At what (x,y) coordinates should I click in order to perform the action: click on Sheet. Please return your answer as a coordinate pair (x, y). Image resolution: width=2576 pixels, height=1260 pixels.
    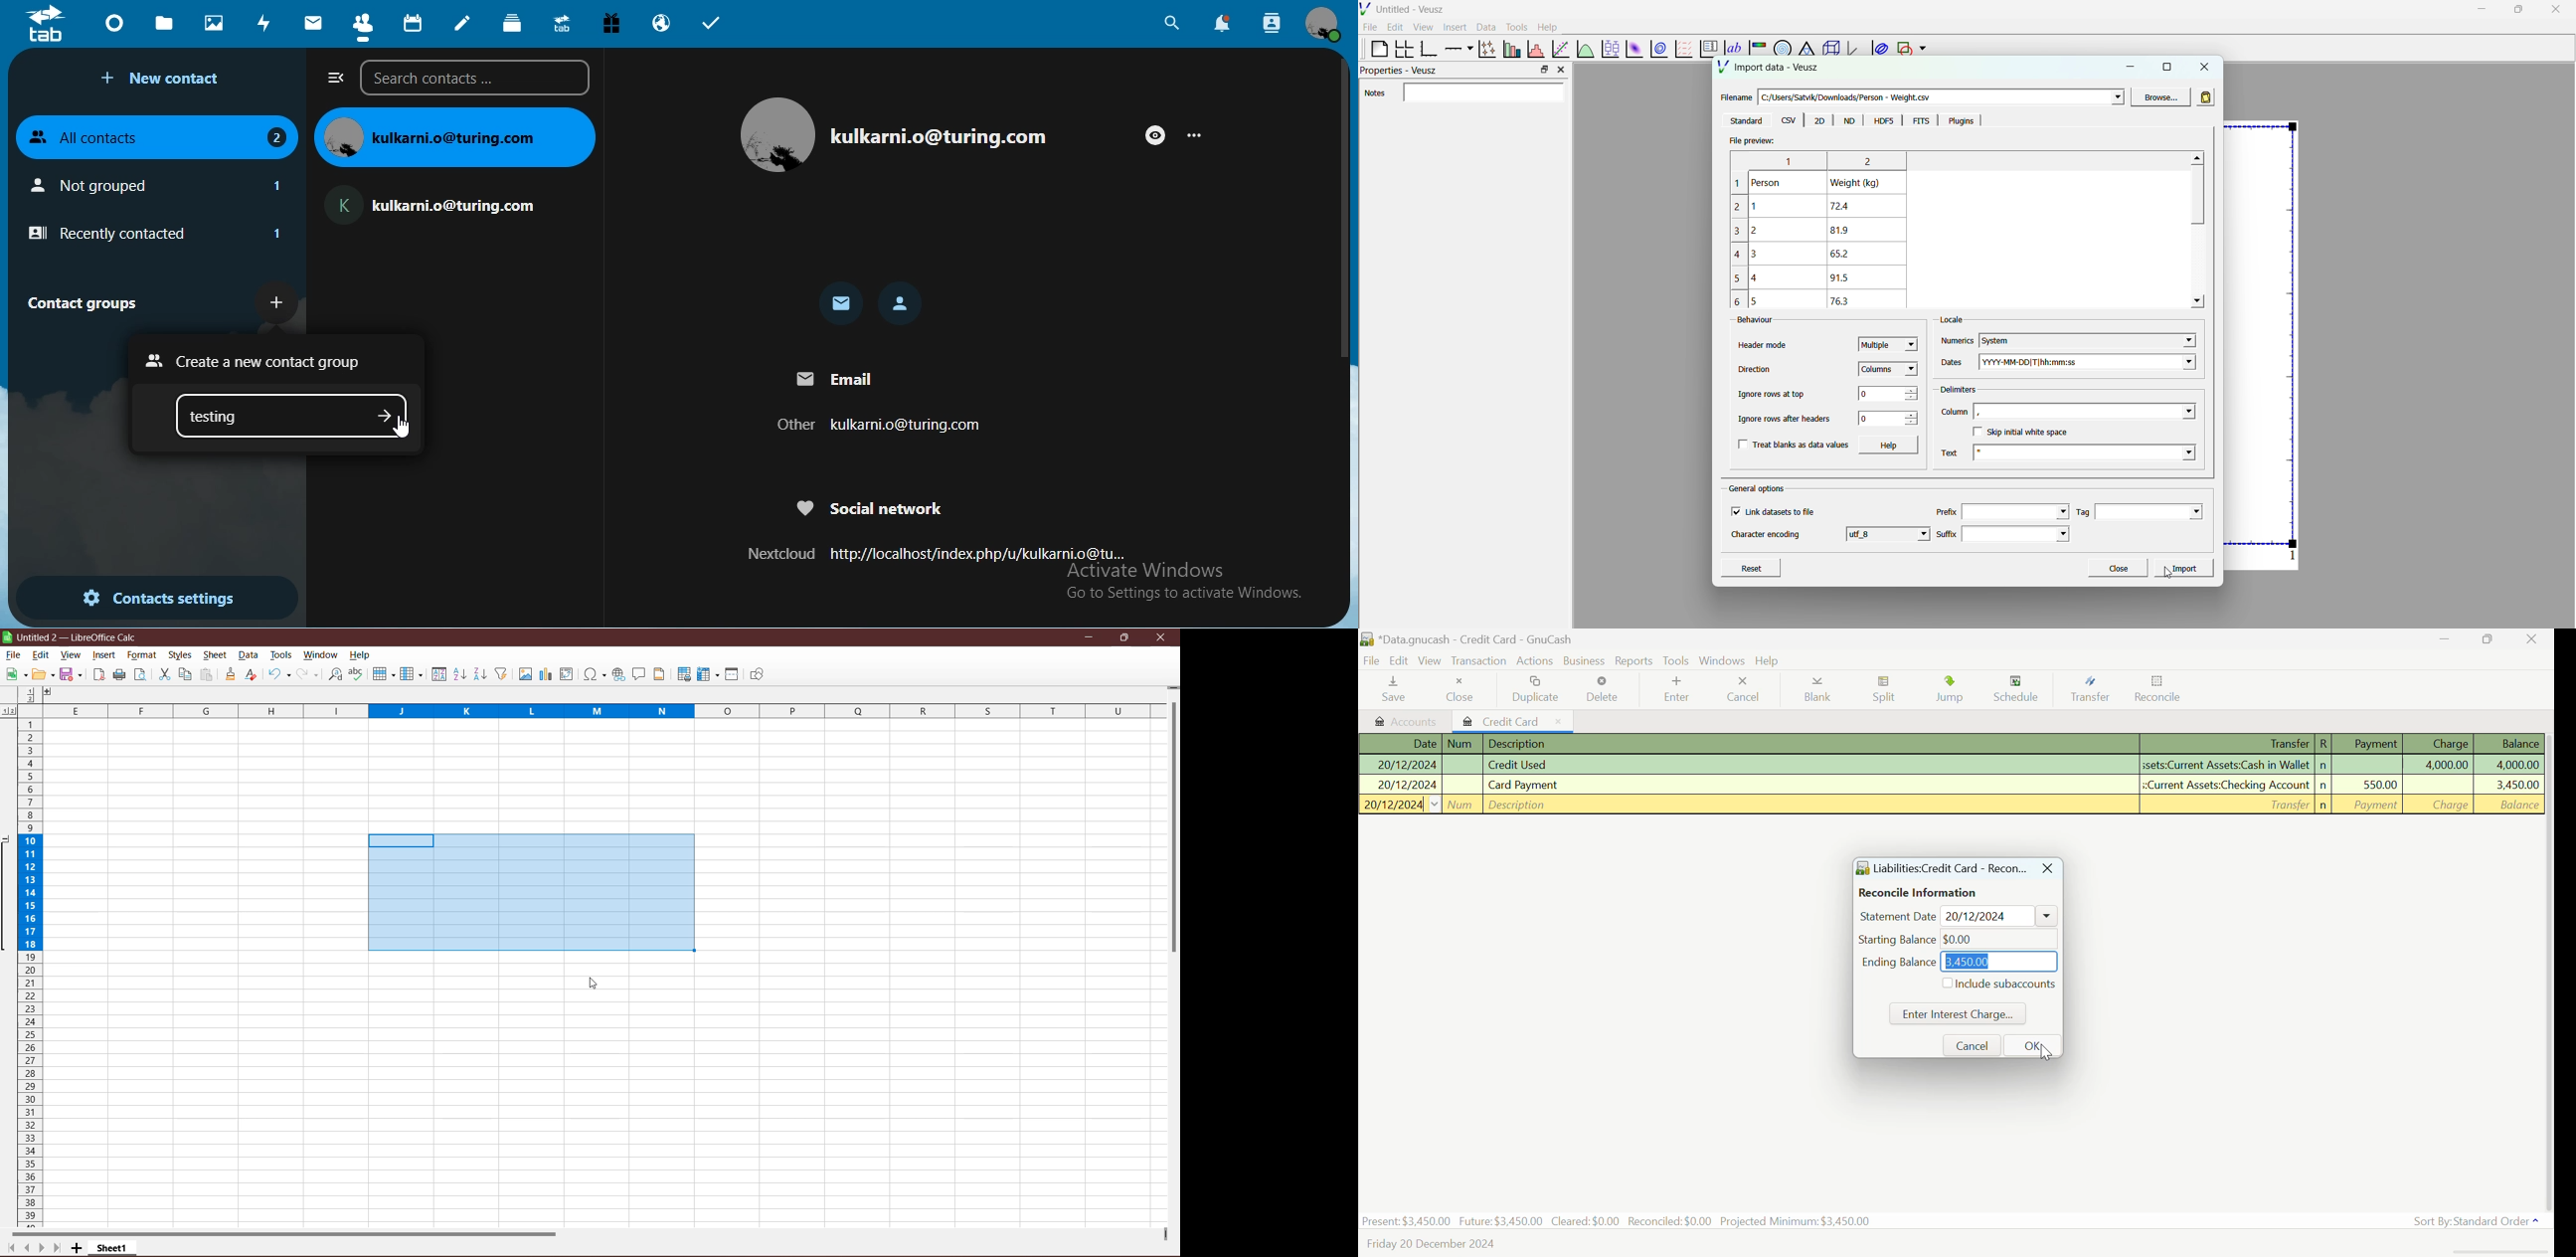
    Looking at the image, I should click on (216, 656).